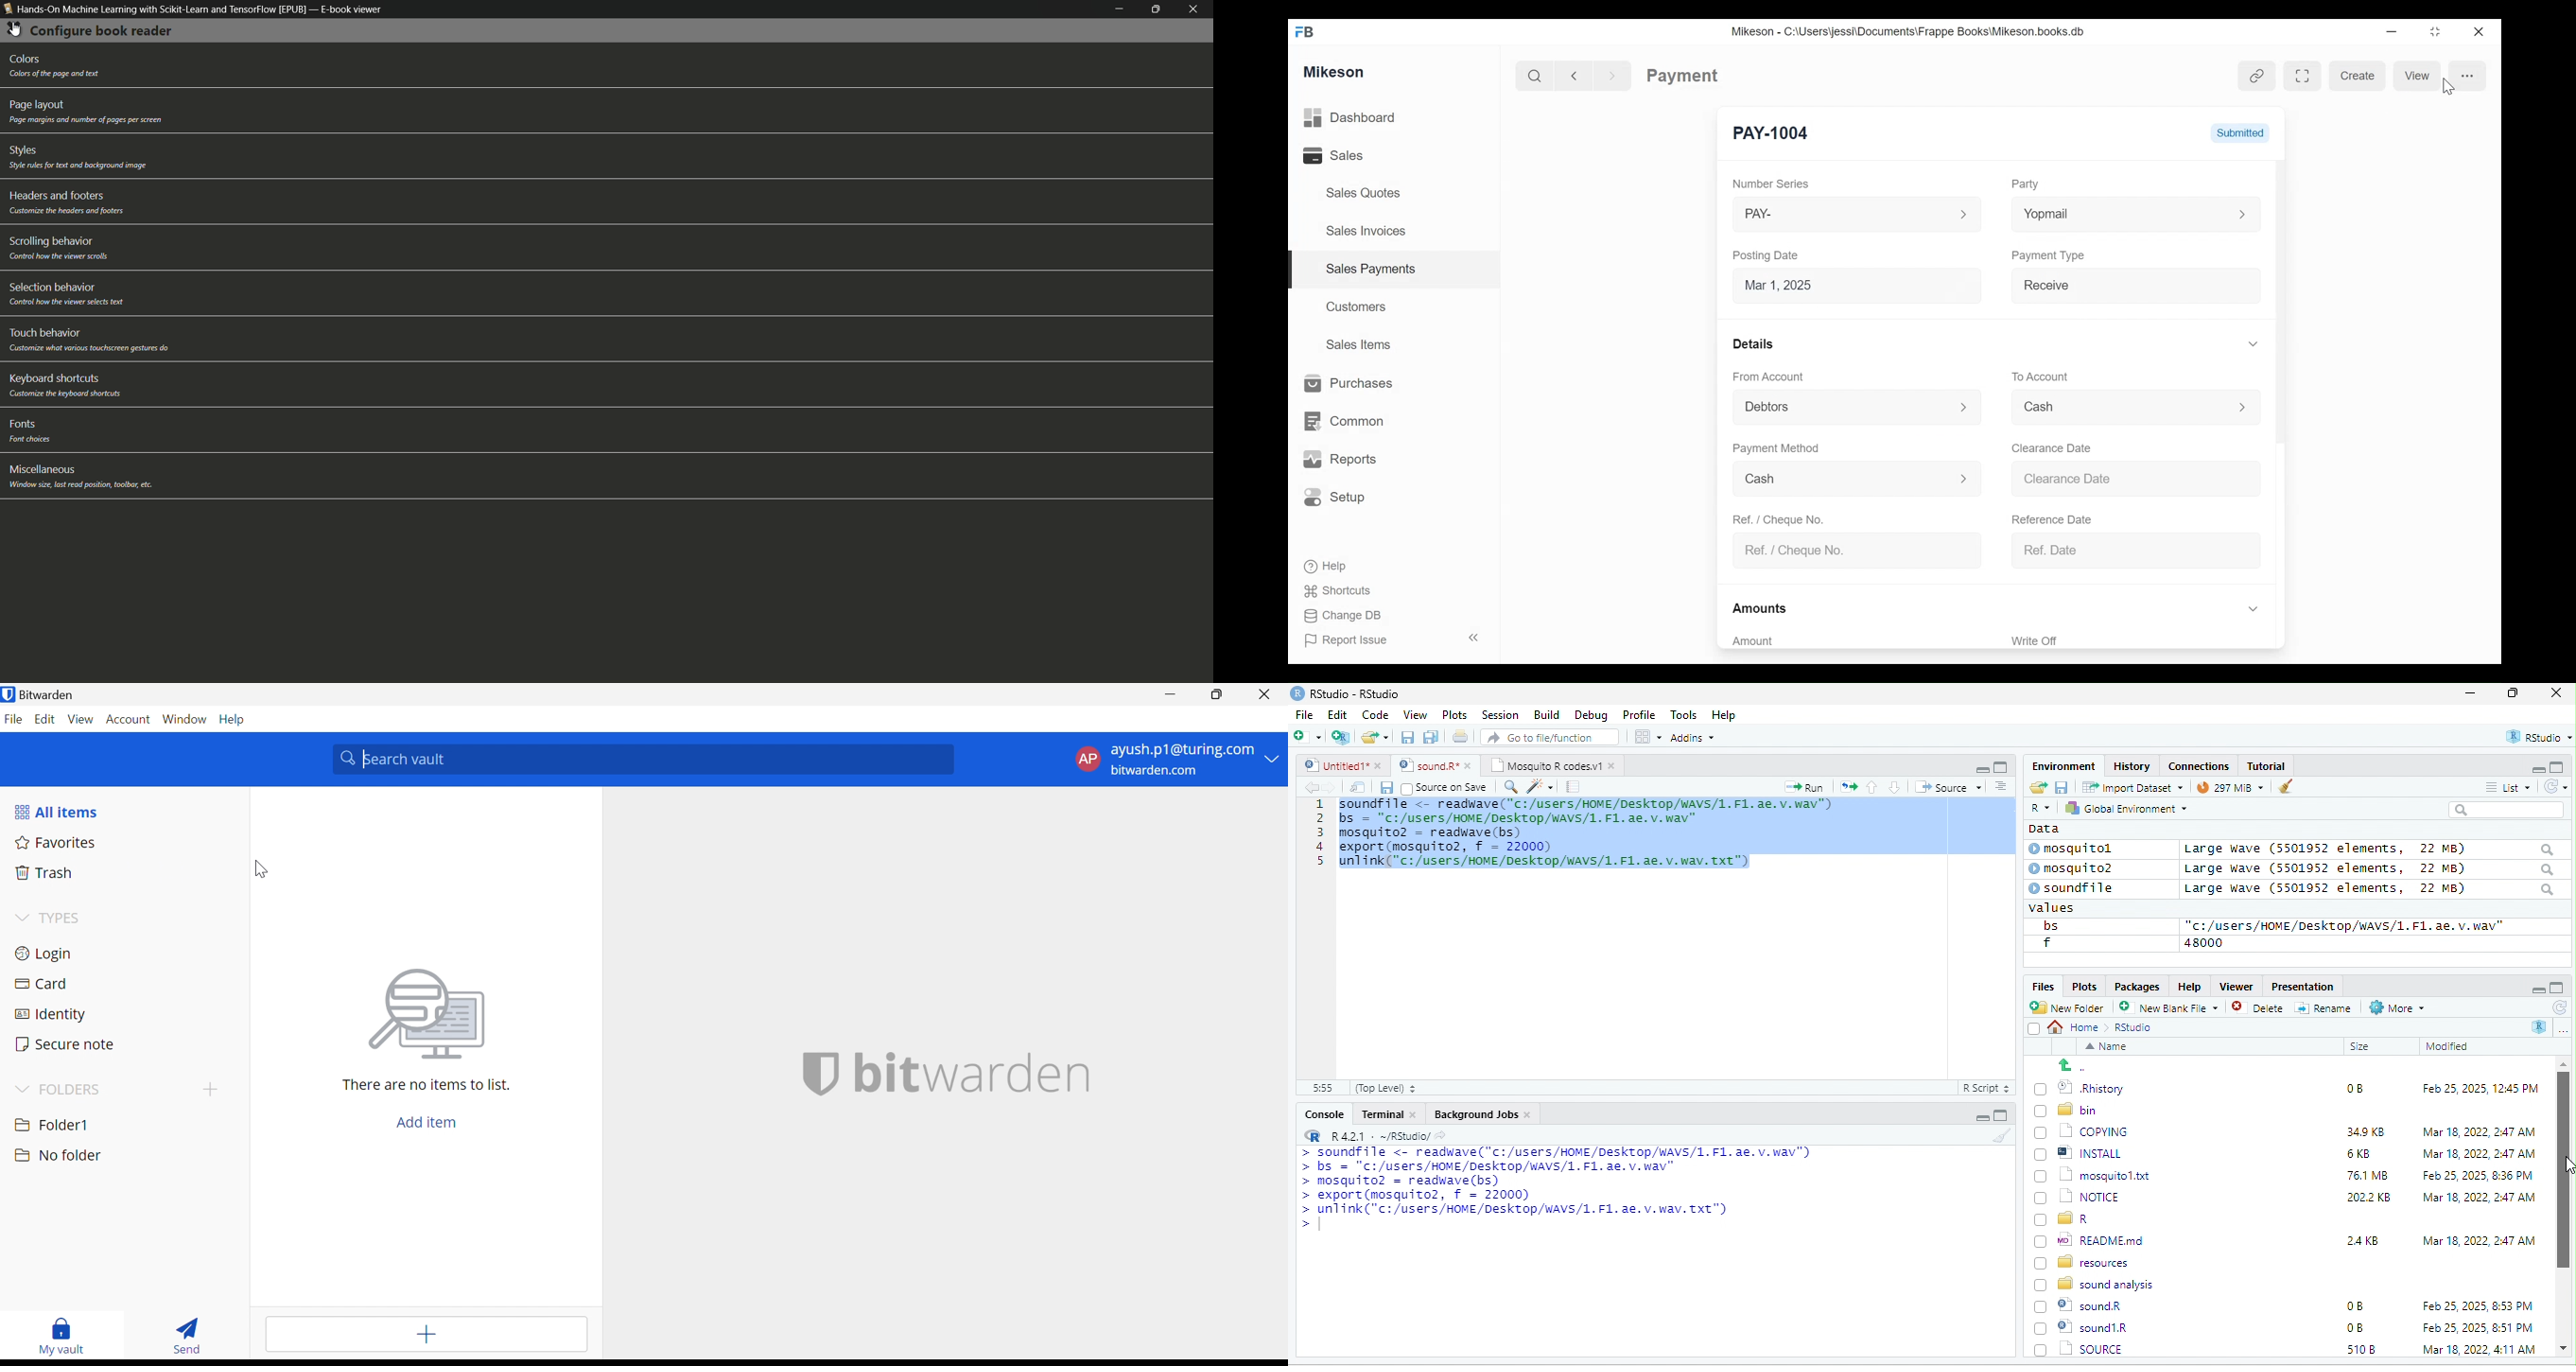  What do you see at coordinates (46, 954) in the screenshot?
I see `Login` at bounding box center [46, 954].